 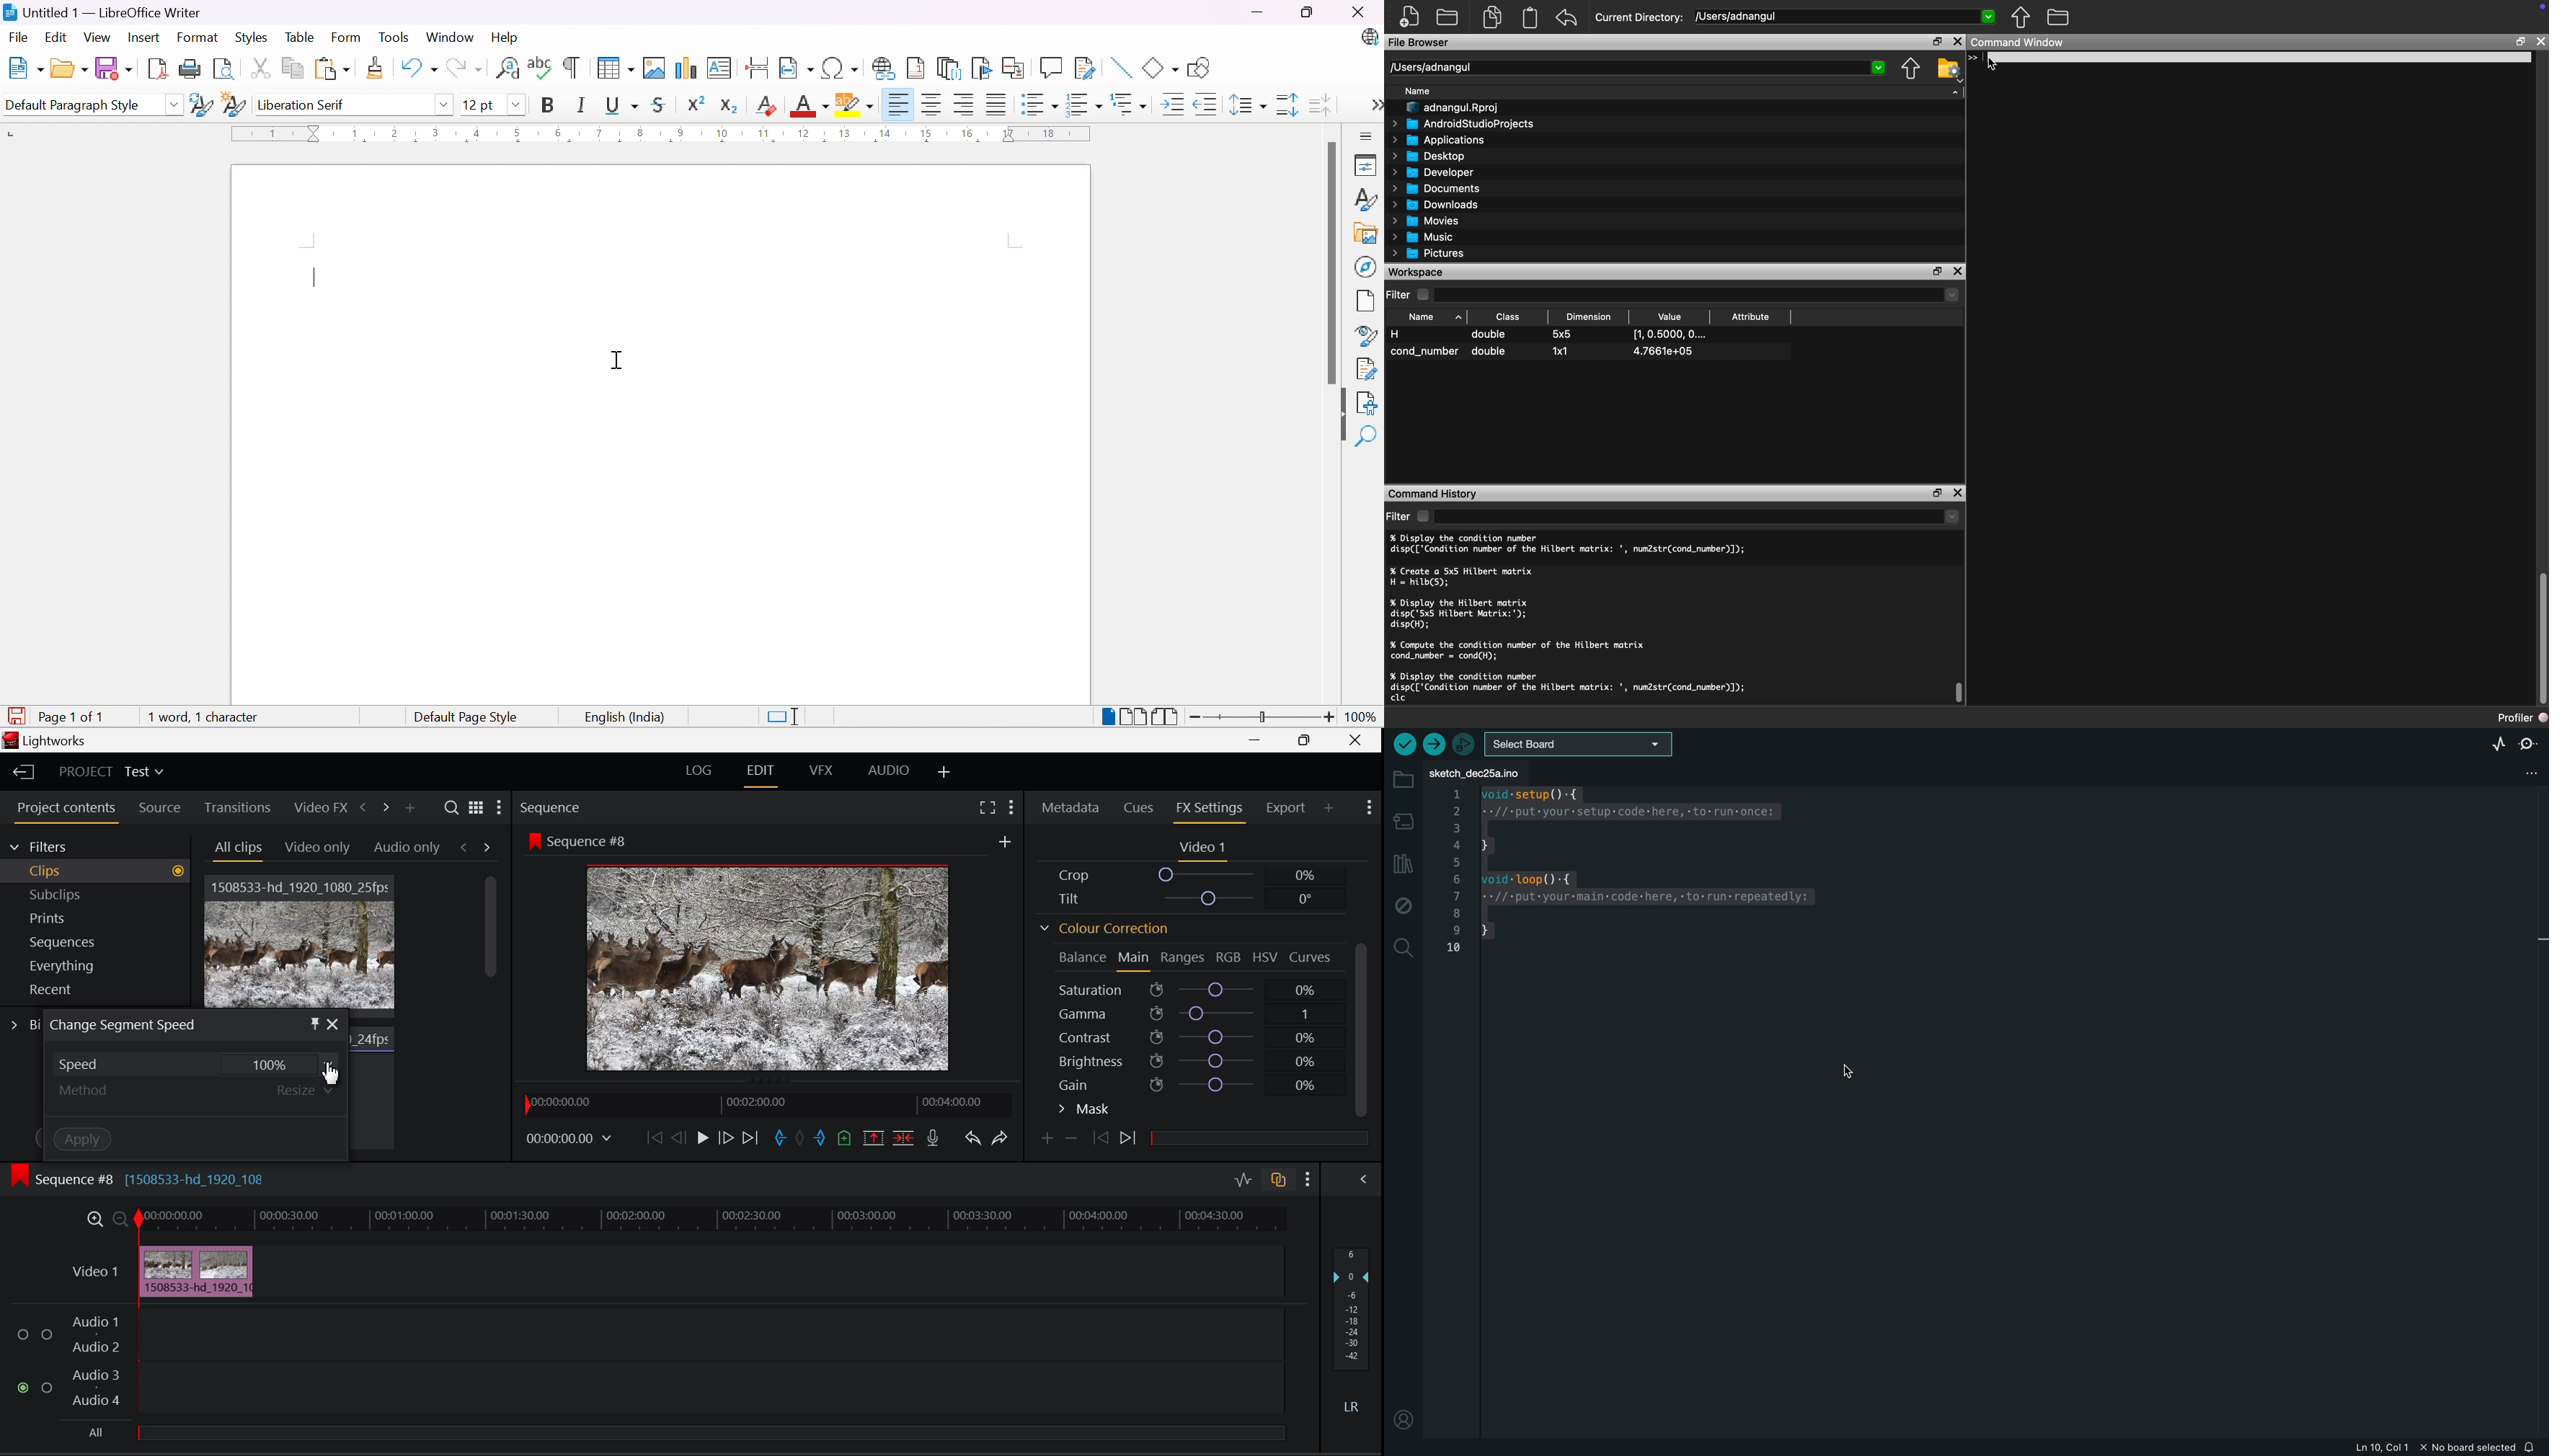 What do you see at coordinates (1130, 928) in the screenshot?
I see `Colour Correction Section` at bounding box center [1130, 928].